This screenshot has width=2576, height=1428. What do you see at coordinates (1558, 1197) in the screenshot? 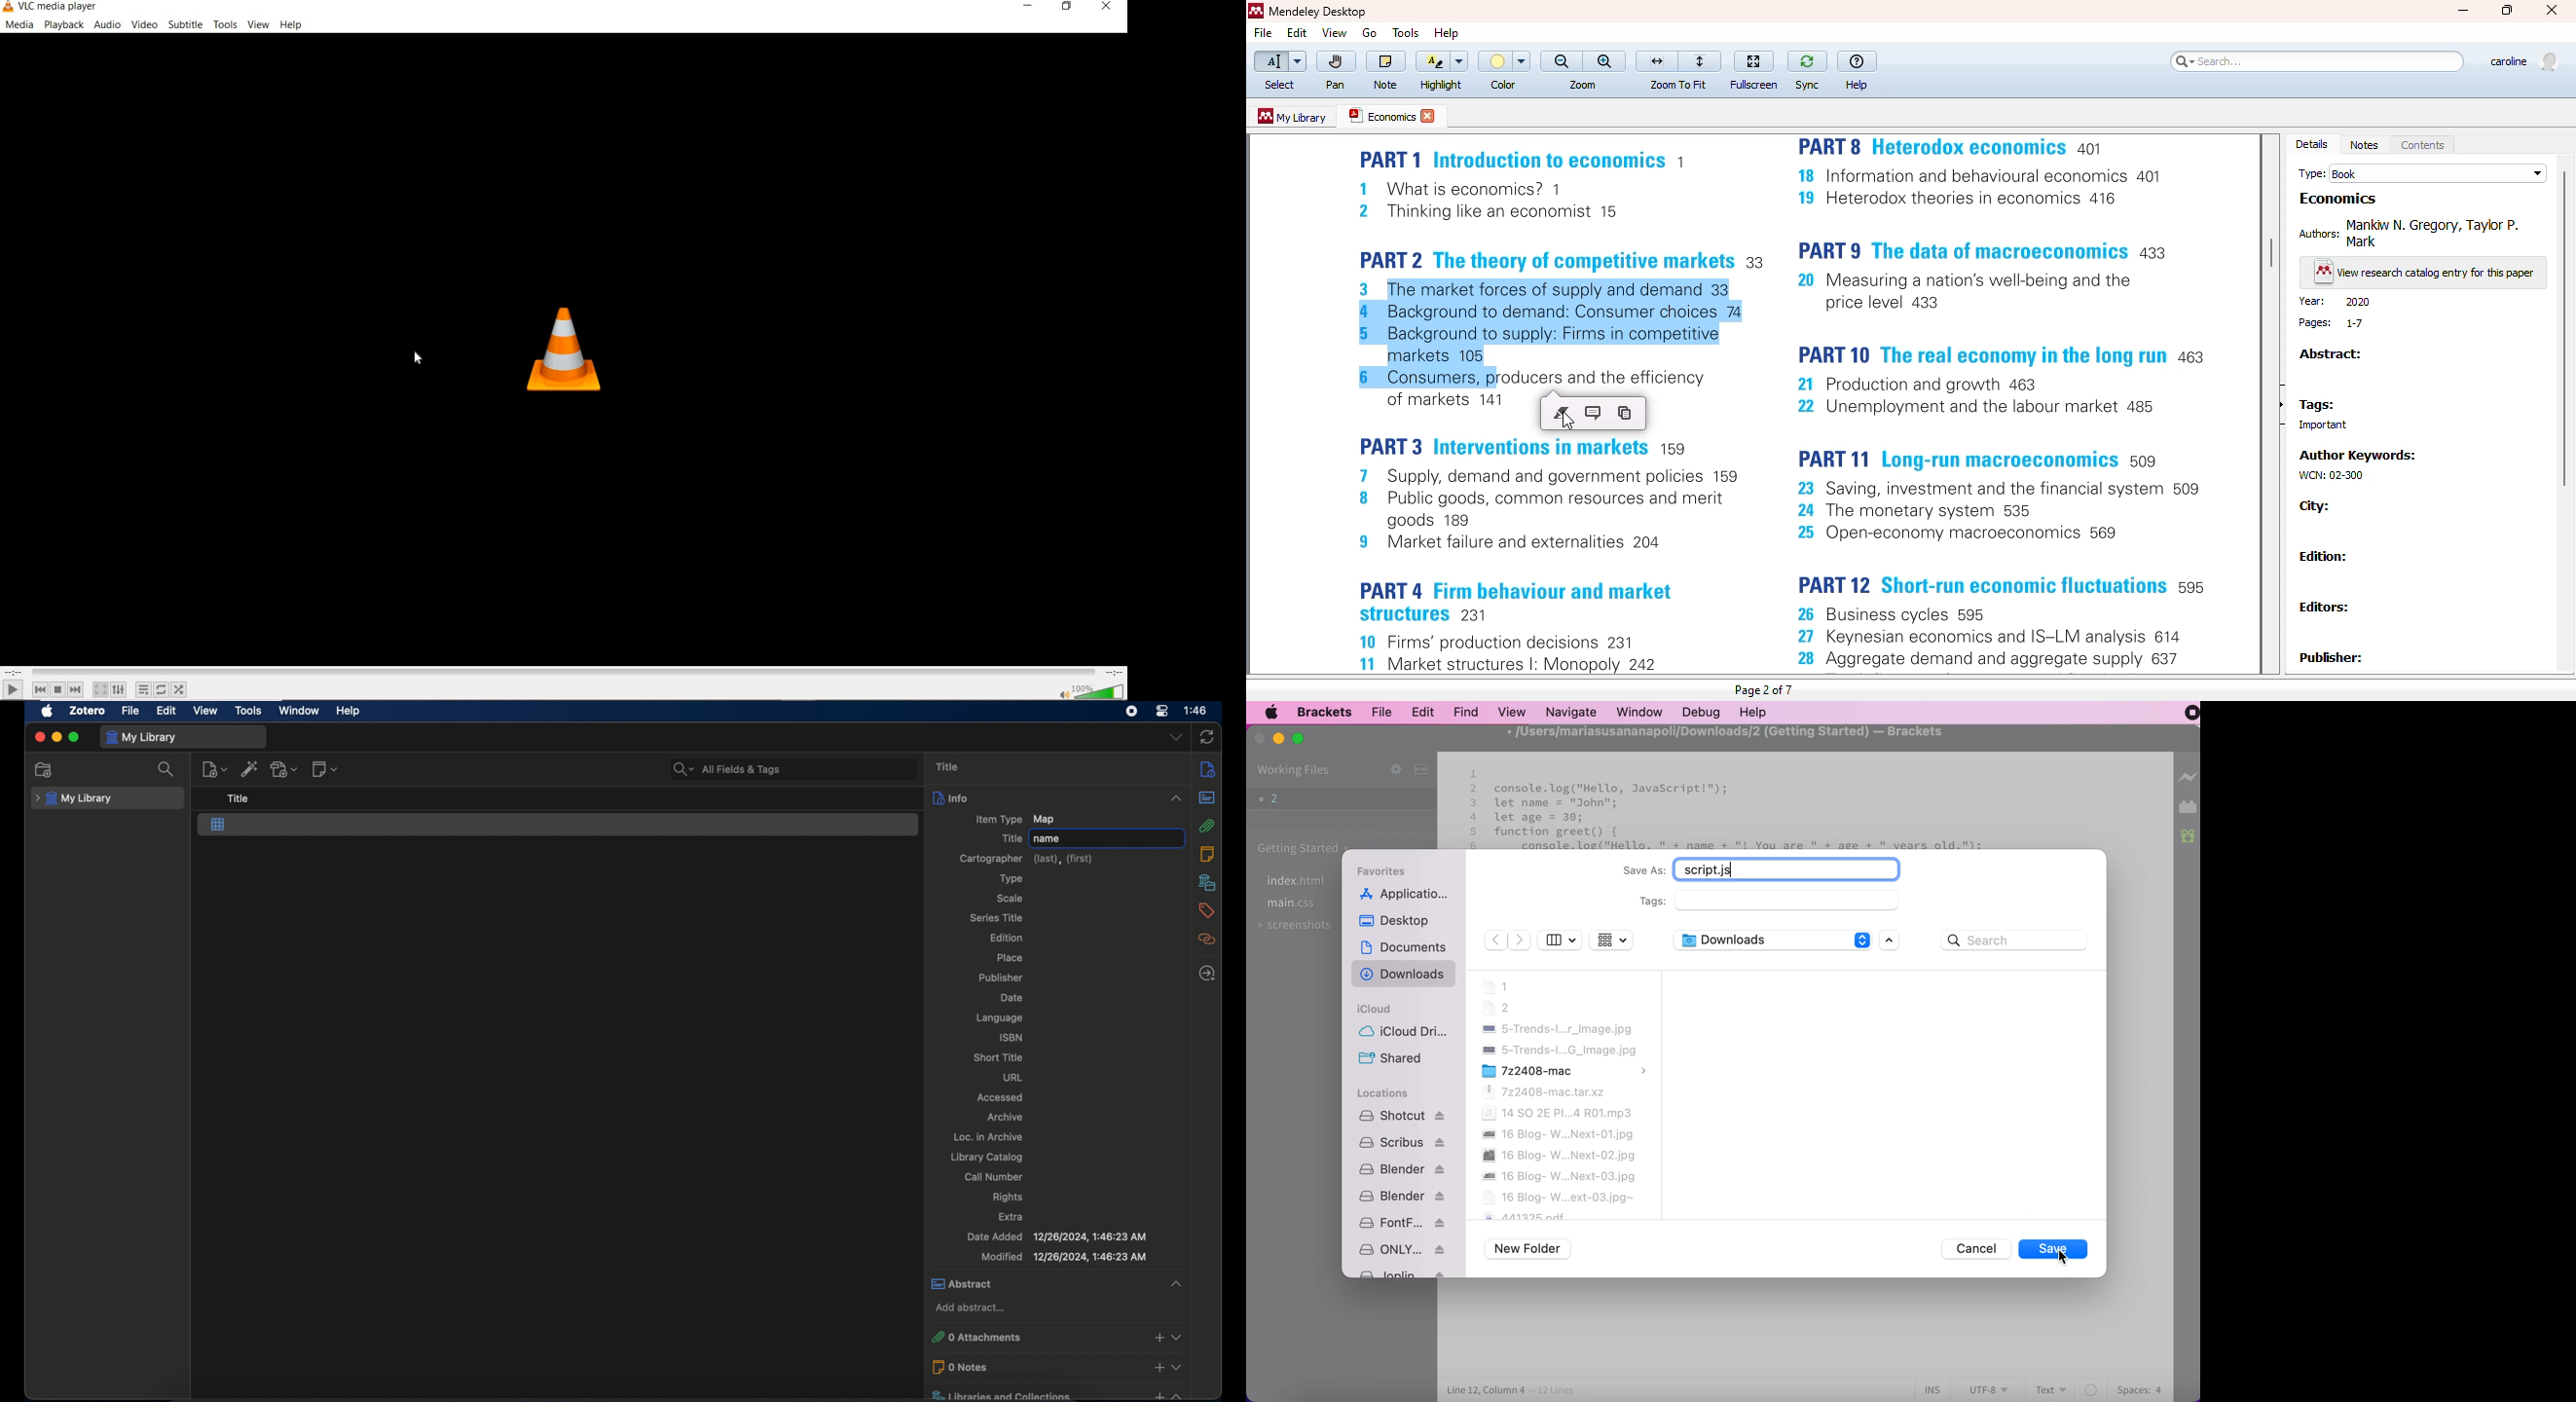
I see `16 Blog-W...ext-03.jpg~` at bounding box center [1558, 1197].